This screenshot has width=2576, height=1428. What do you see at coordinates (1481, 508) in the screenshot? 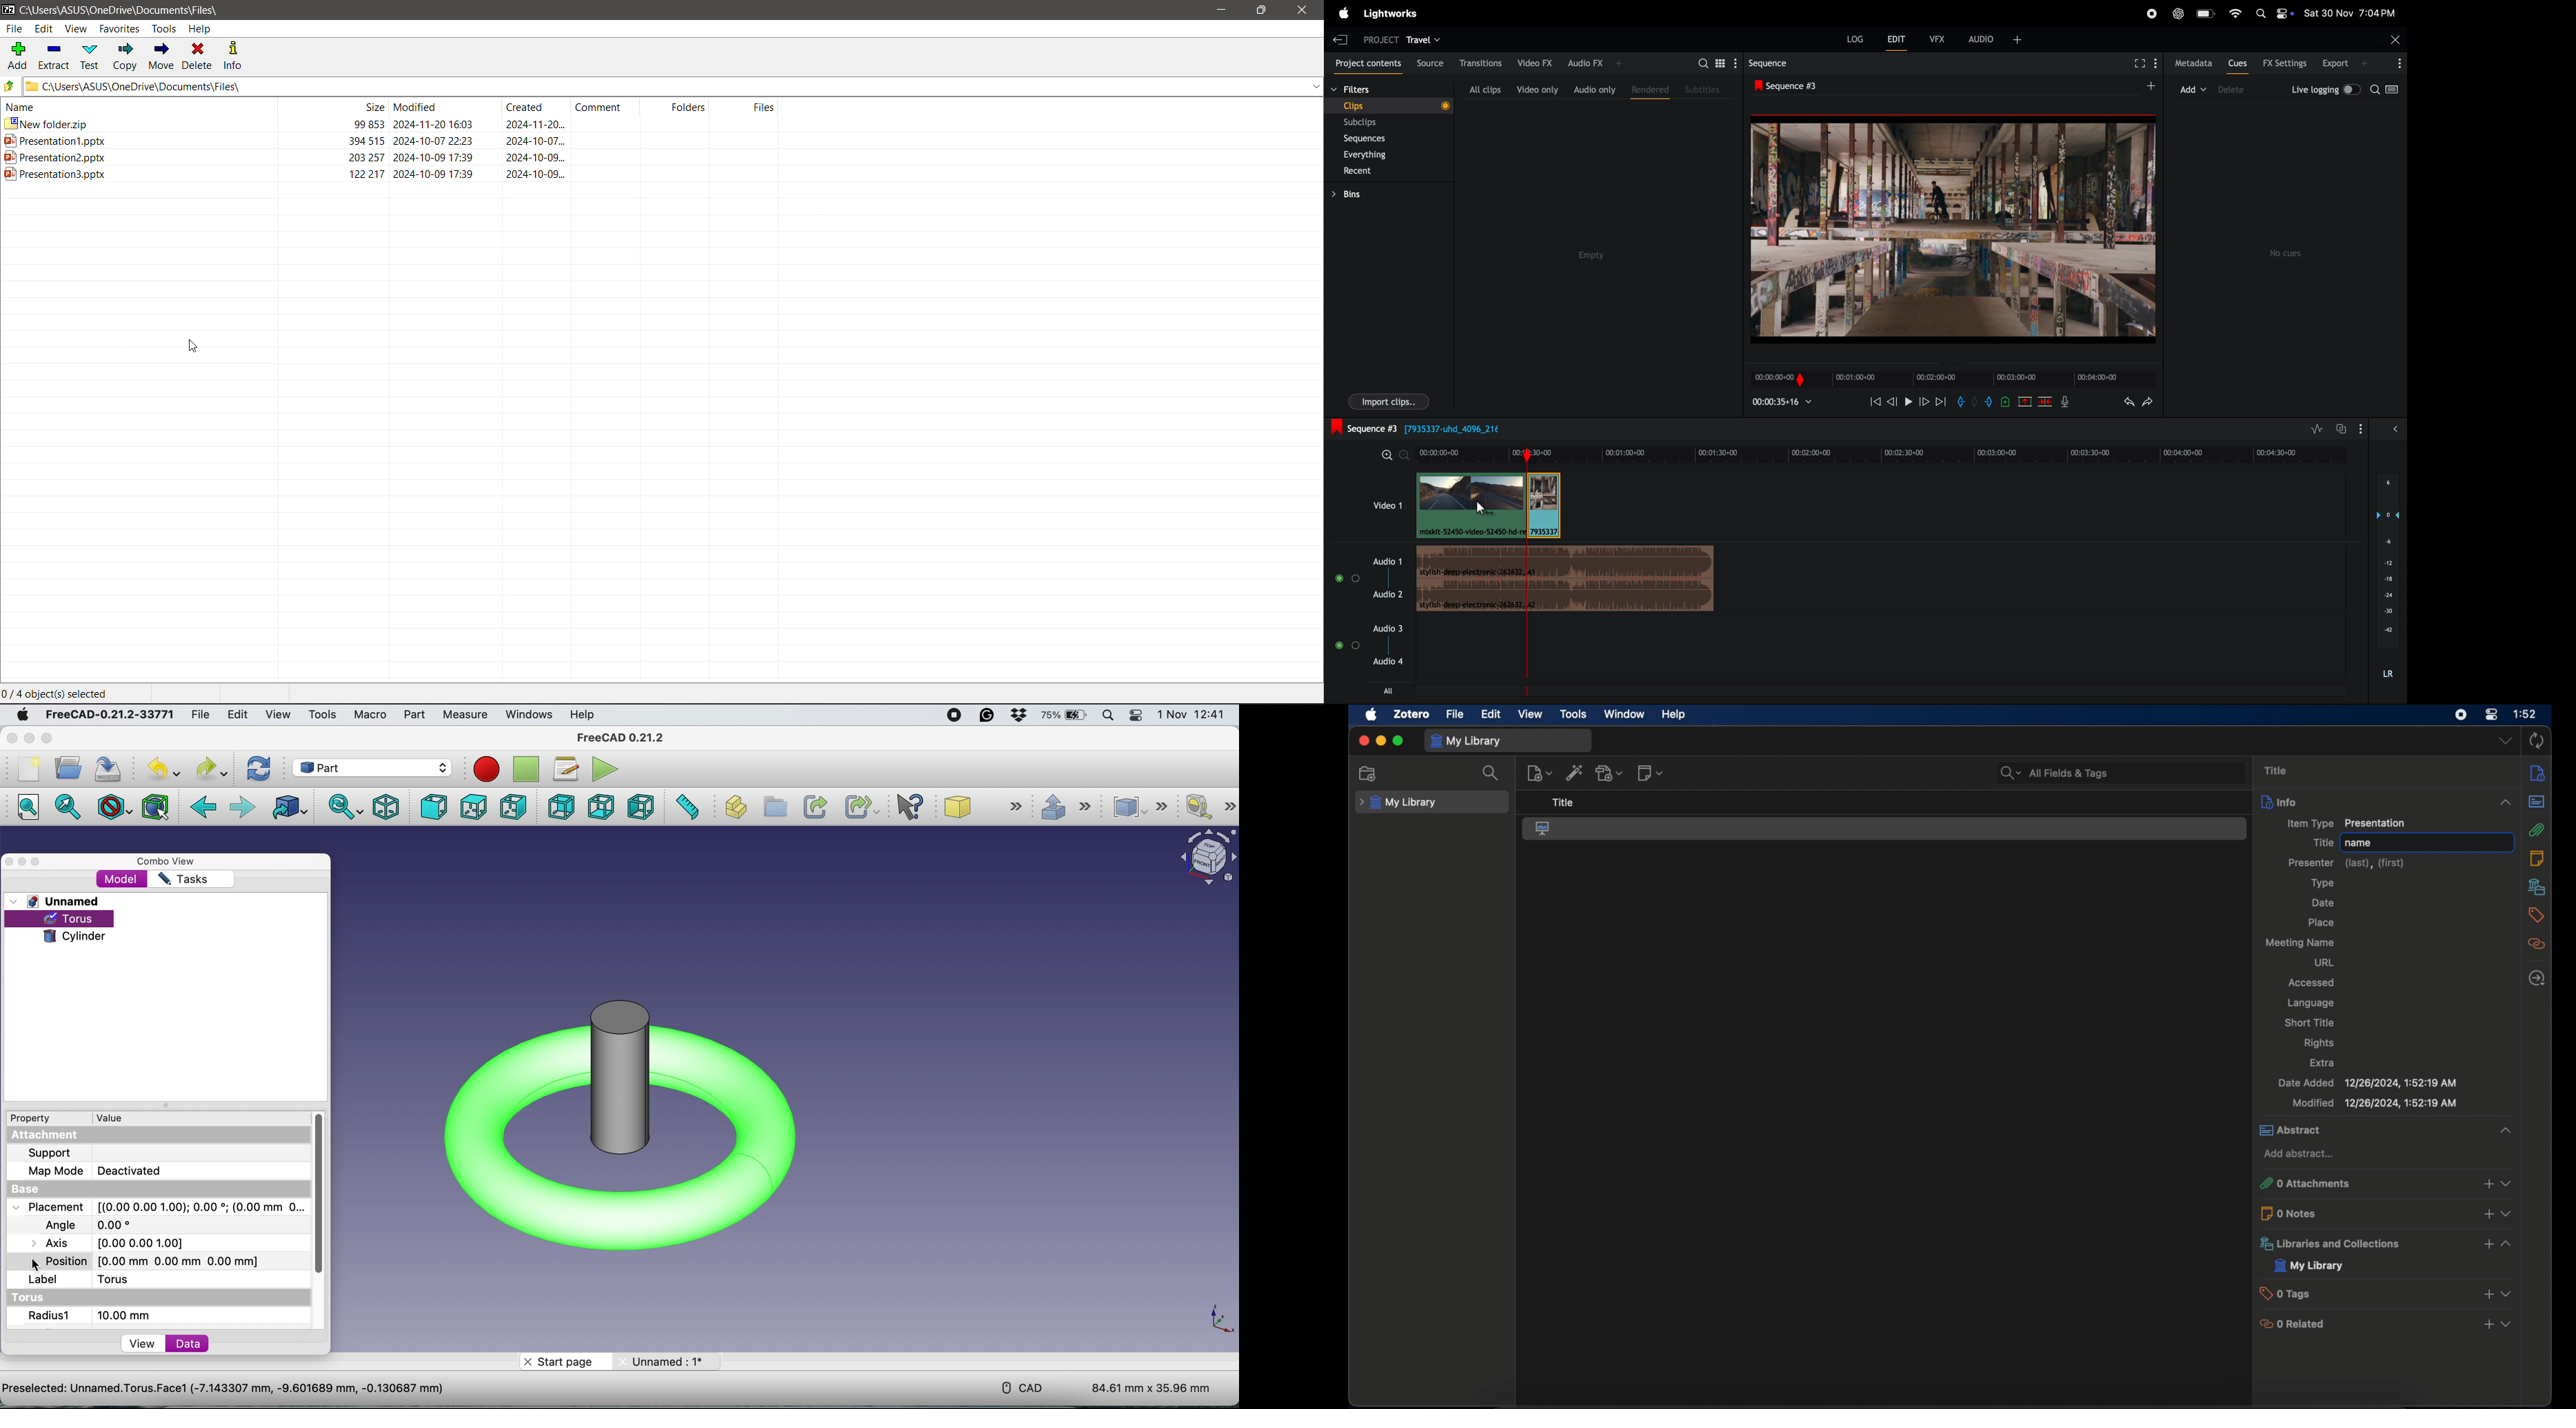
I see `cursor` at bounding box center [1481, 508].